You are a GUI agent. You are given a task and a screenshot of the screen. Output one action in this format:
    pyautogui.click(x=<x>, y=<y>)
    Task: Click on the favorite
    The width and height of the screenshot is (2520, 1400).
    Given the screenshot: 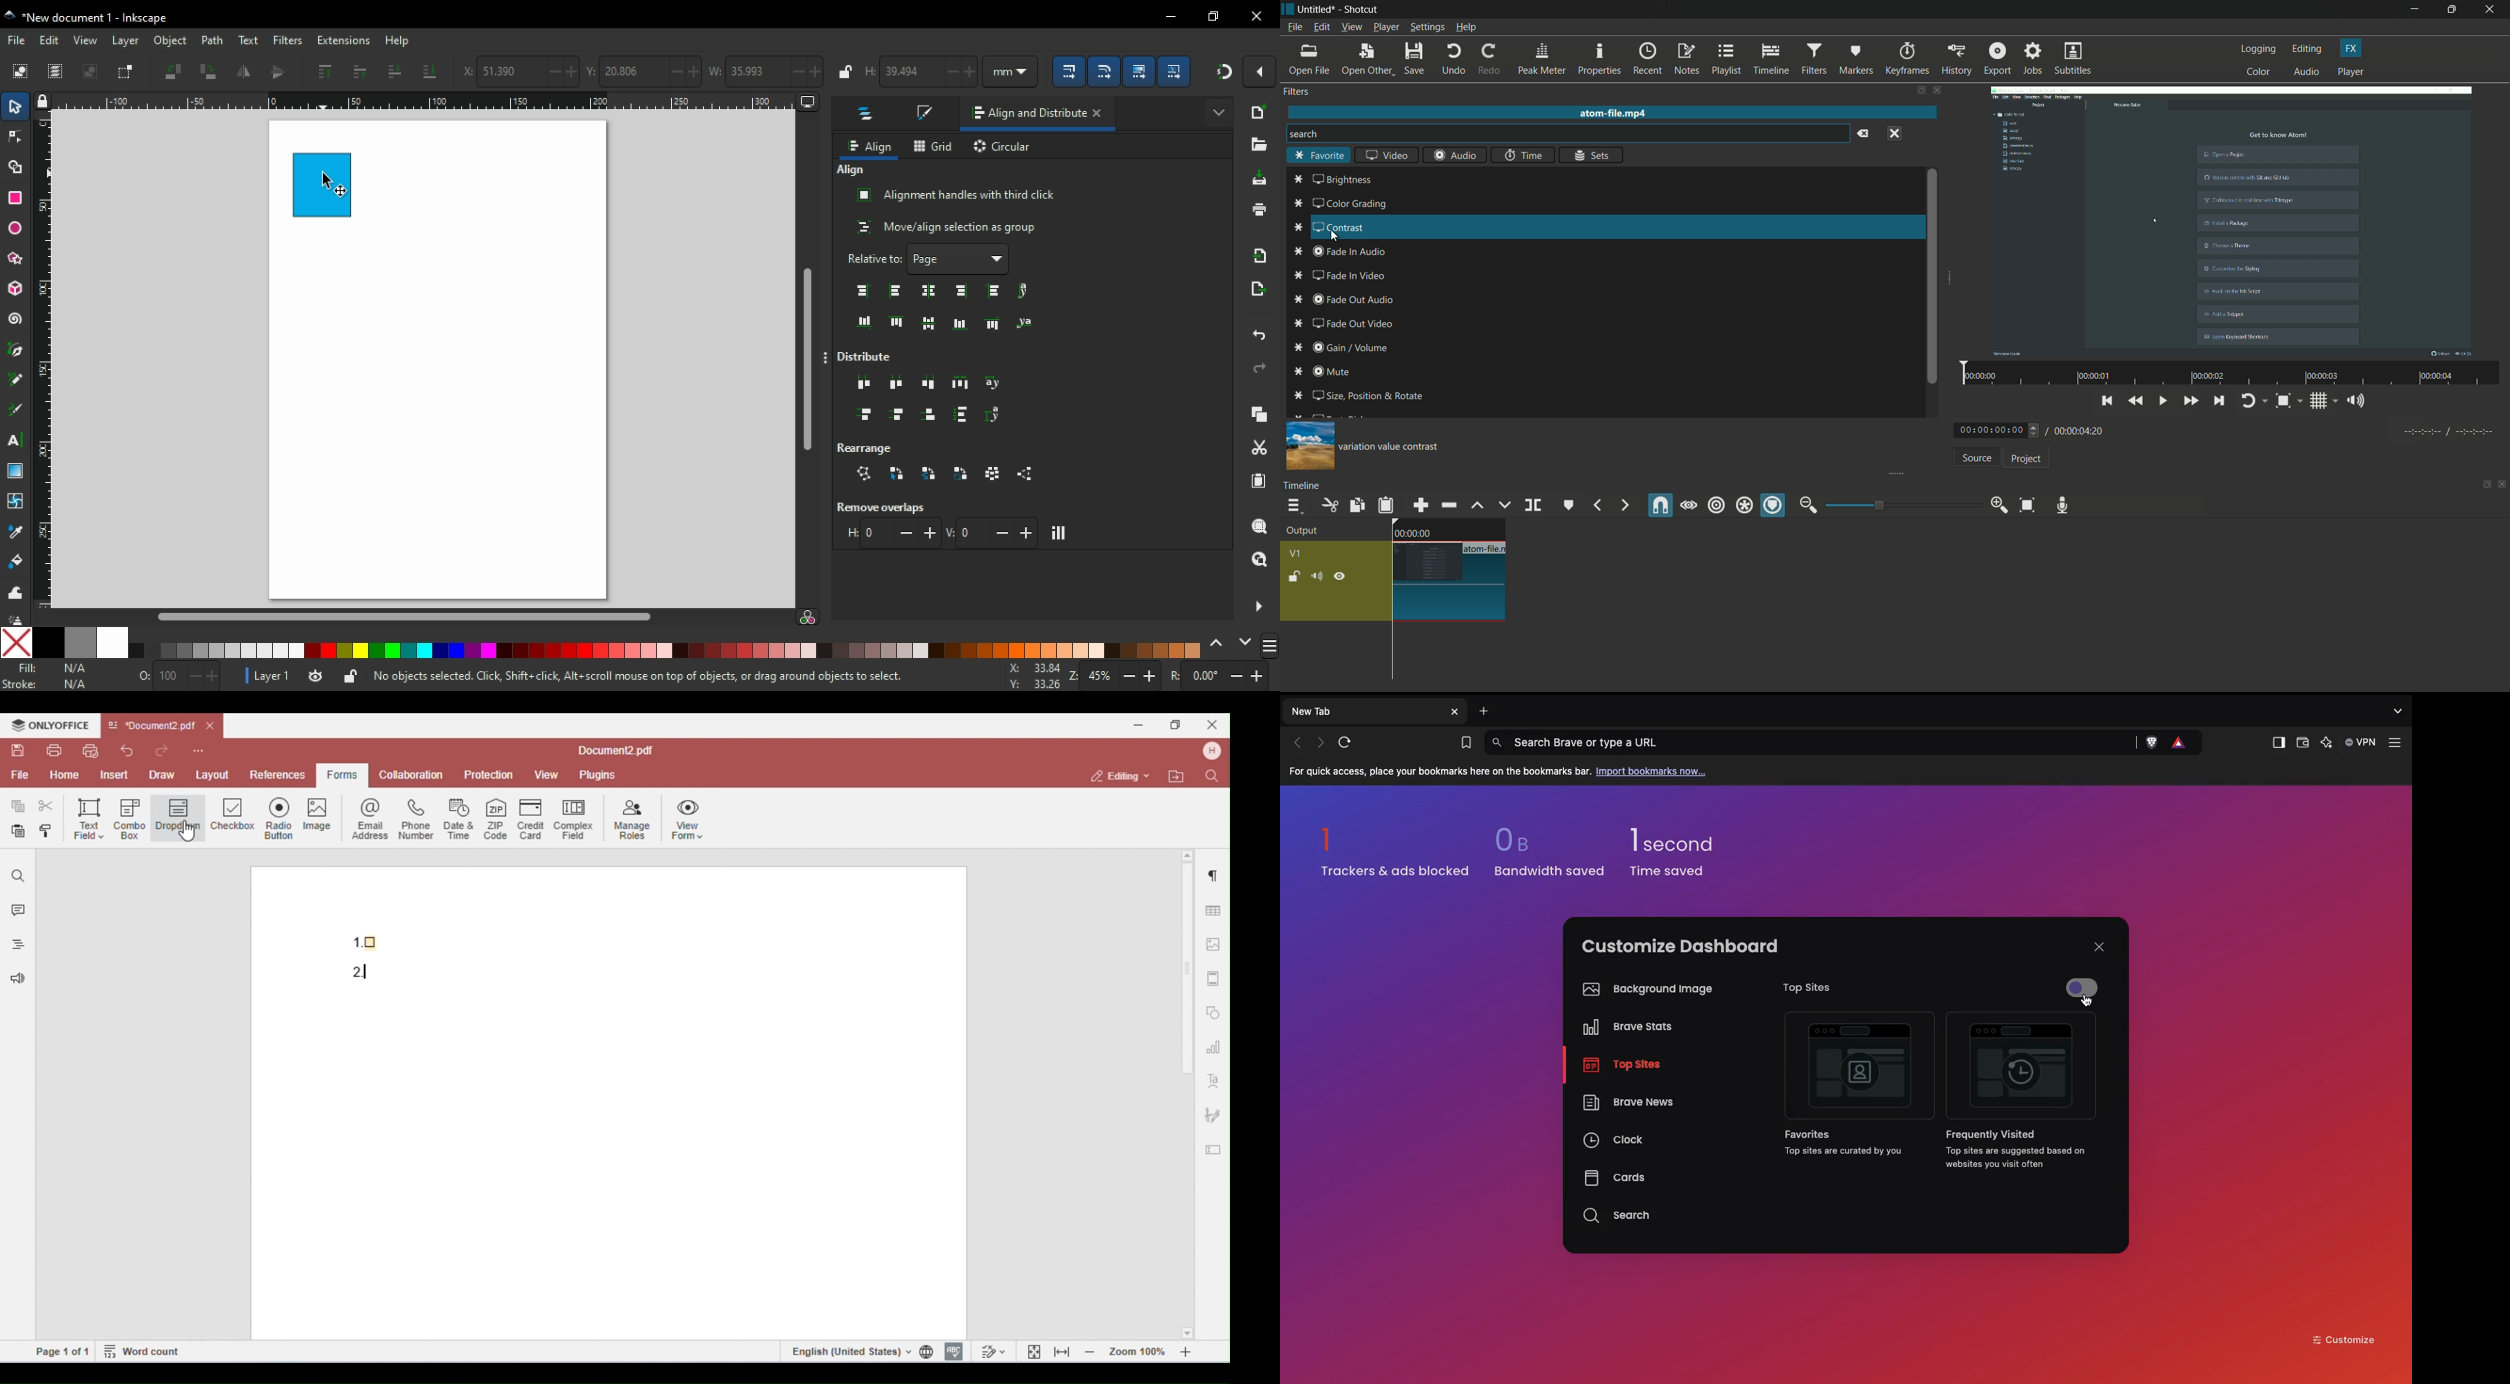 What is the action you would take?
    pyautogui.click(x=1319, y=156)
    